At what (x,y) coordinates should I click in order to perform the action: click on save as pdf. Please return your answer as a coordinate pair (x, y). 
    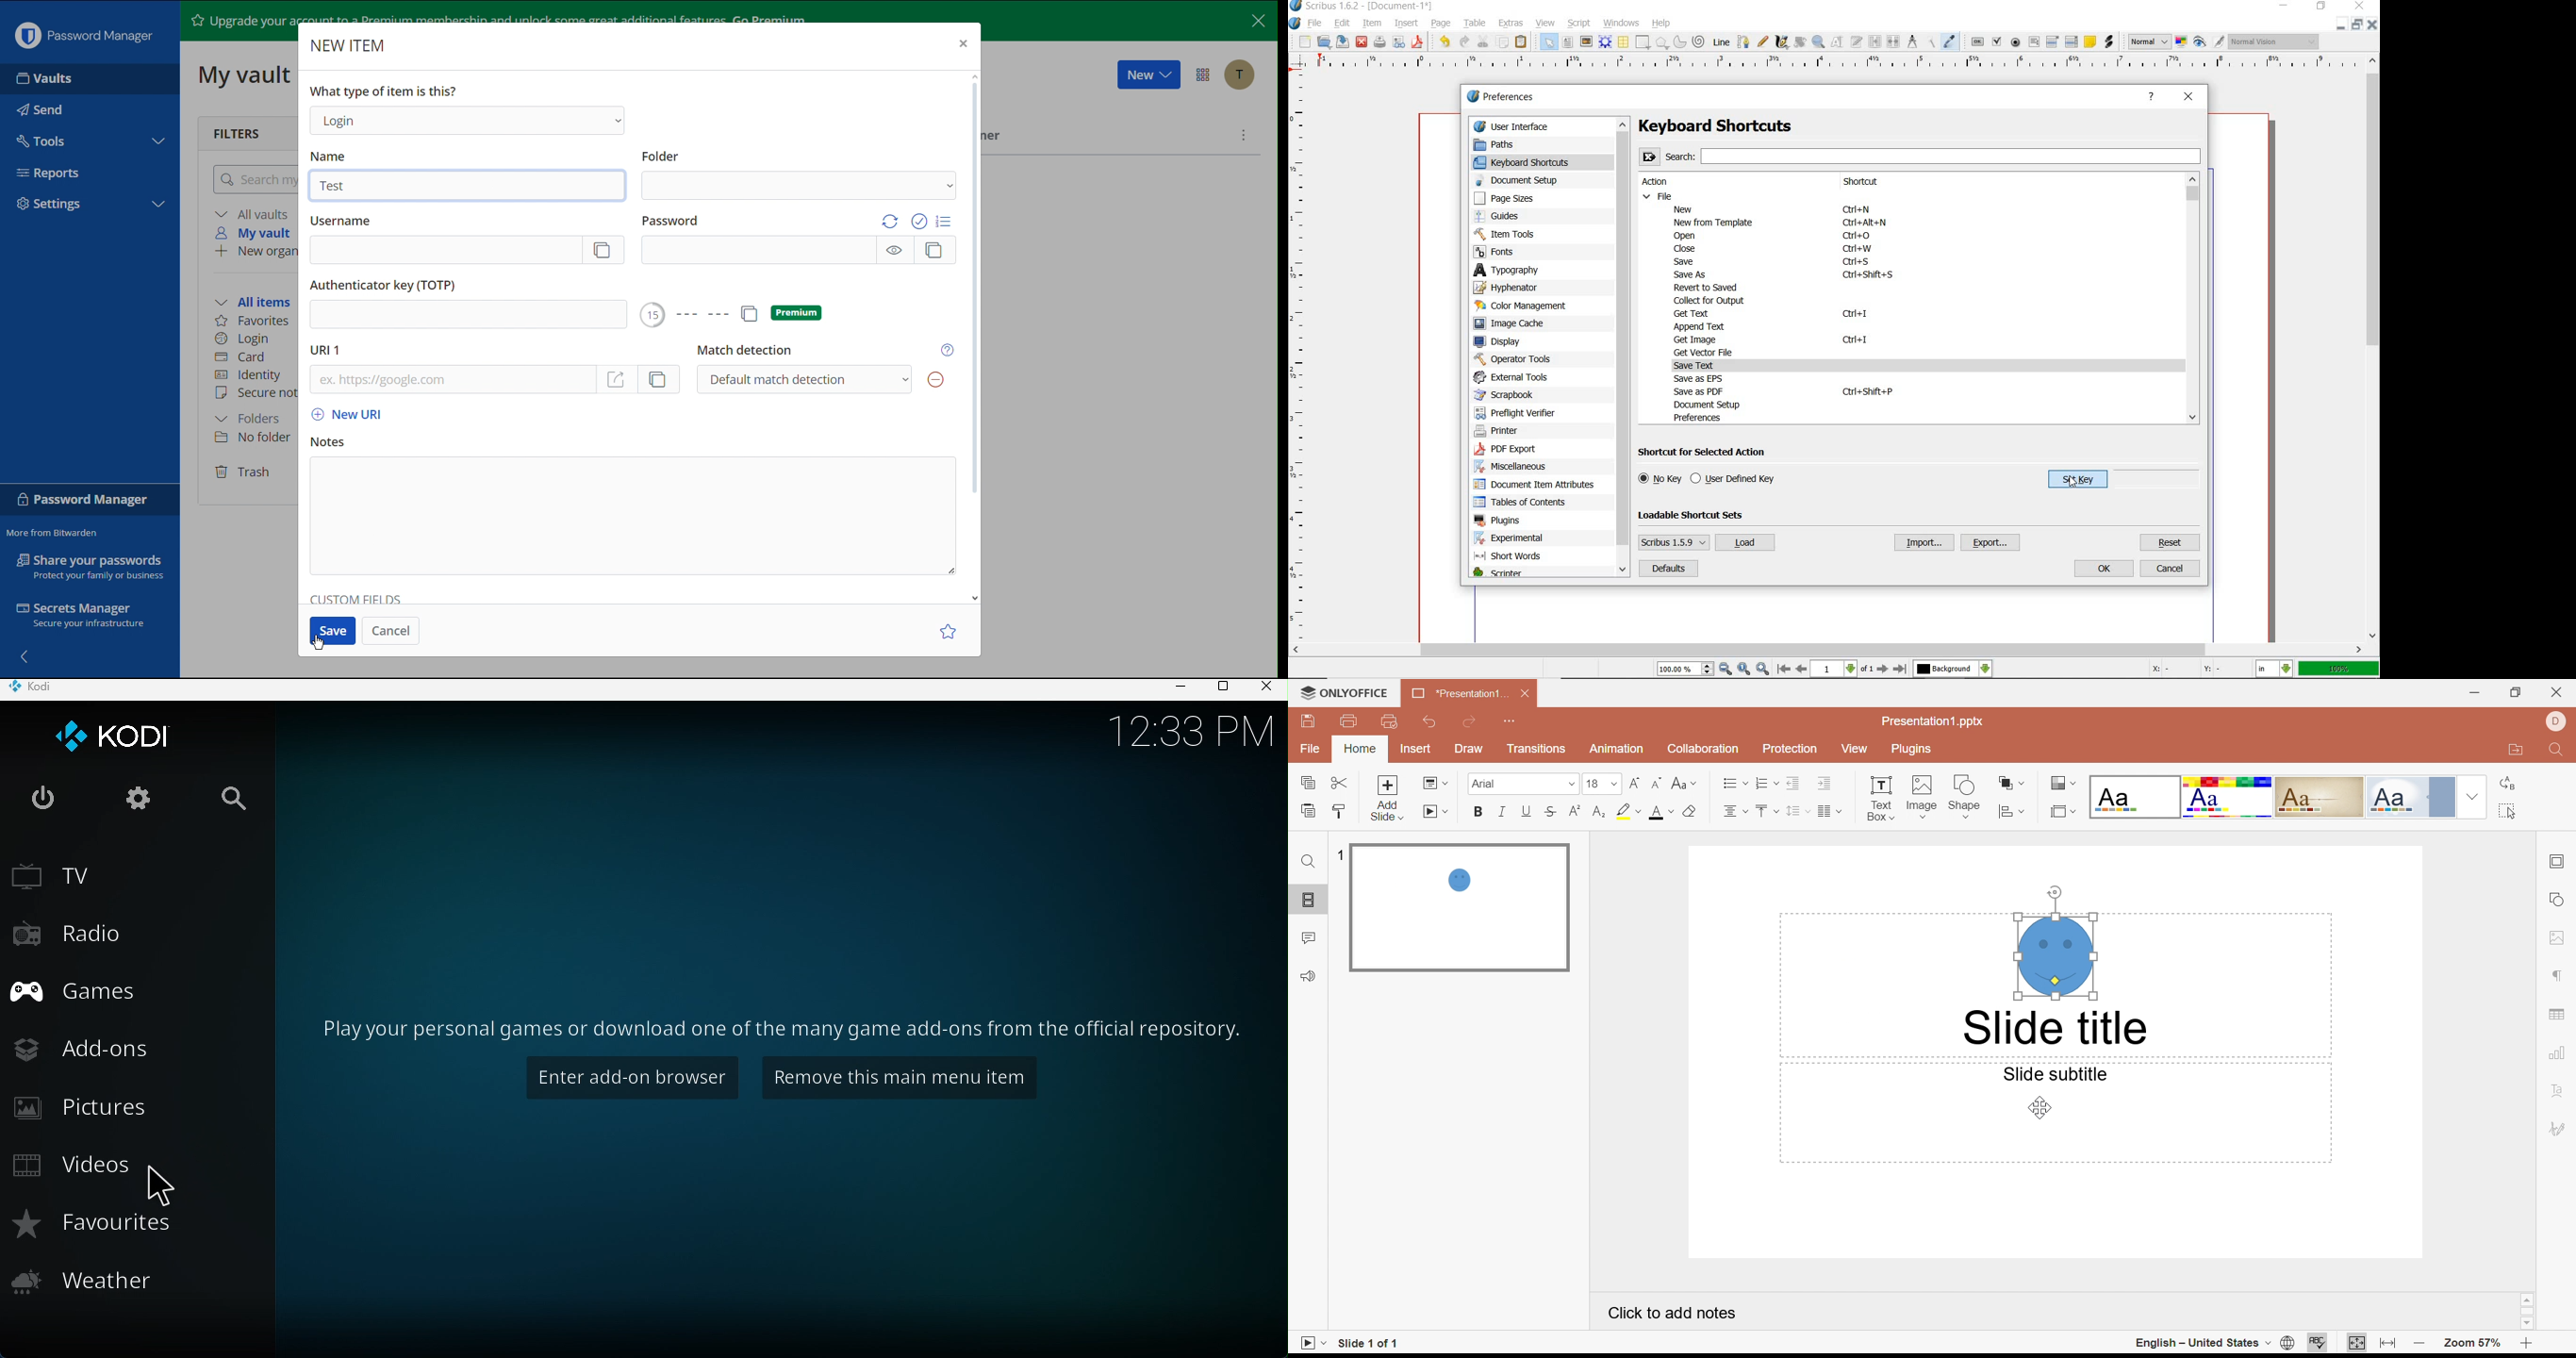
    Looking at the image, I should click on (1419, 43).